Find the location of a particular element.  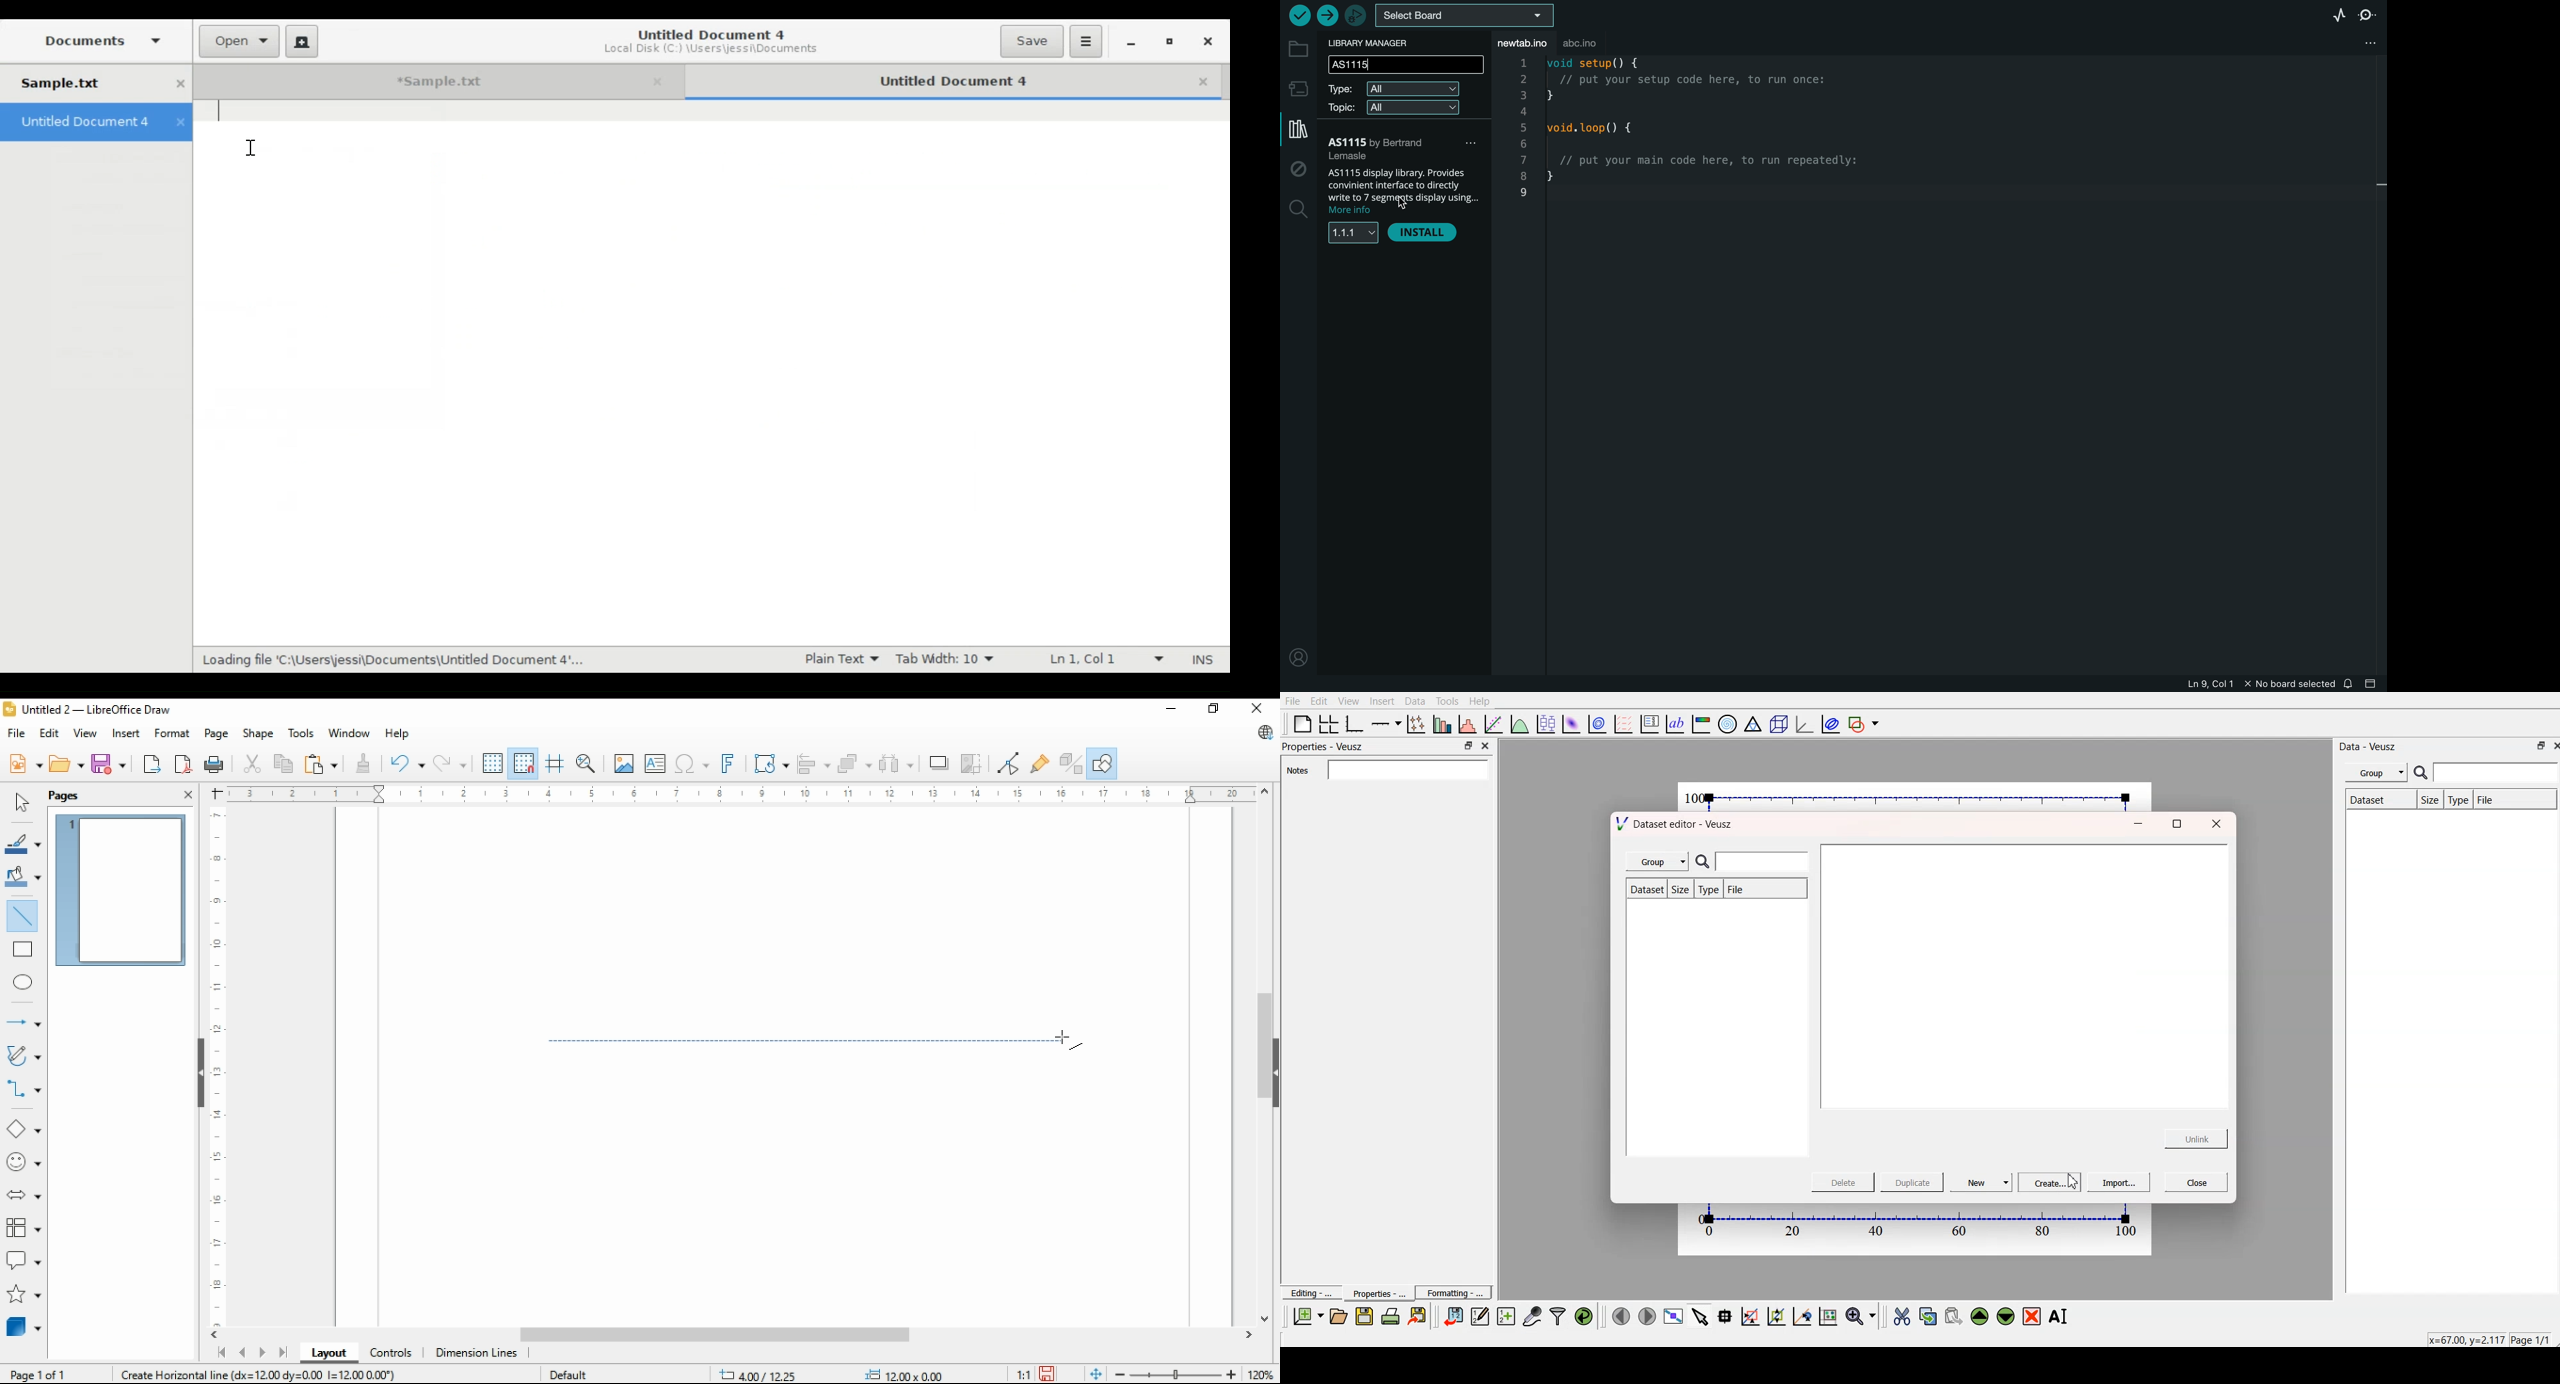

dimension lines is located at coordinates (477, 1354).